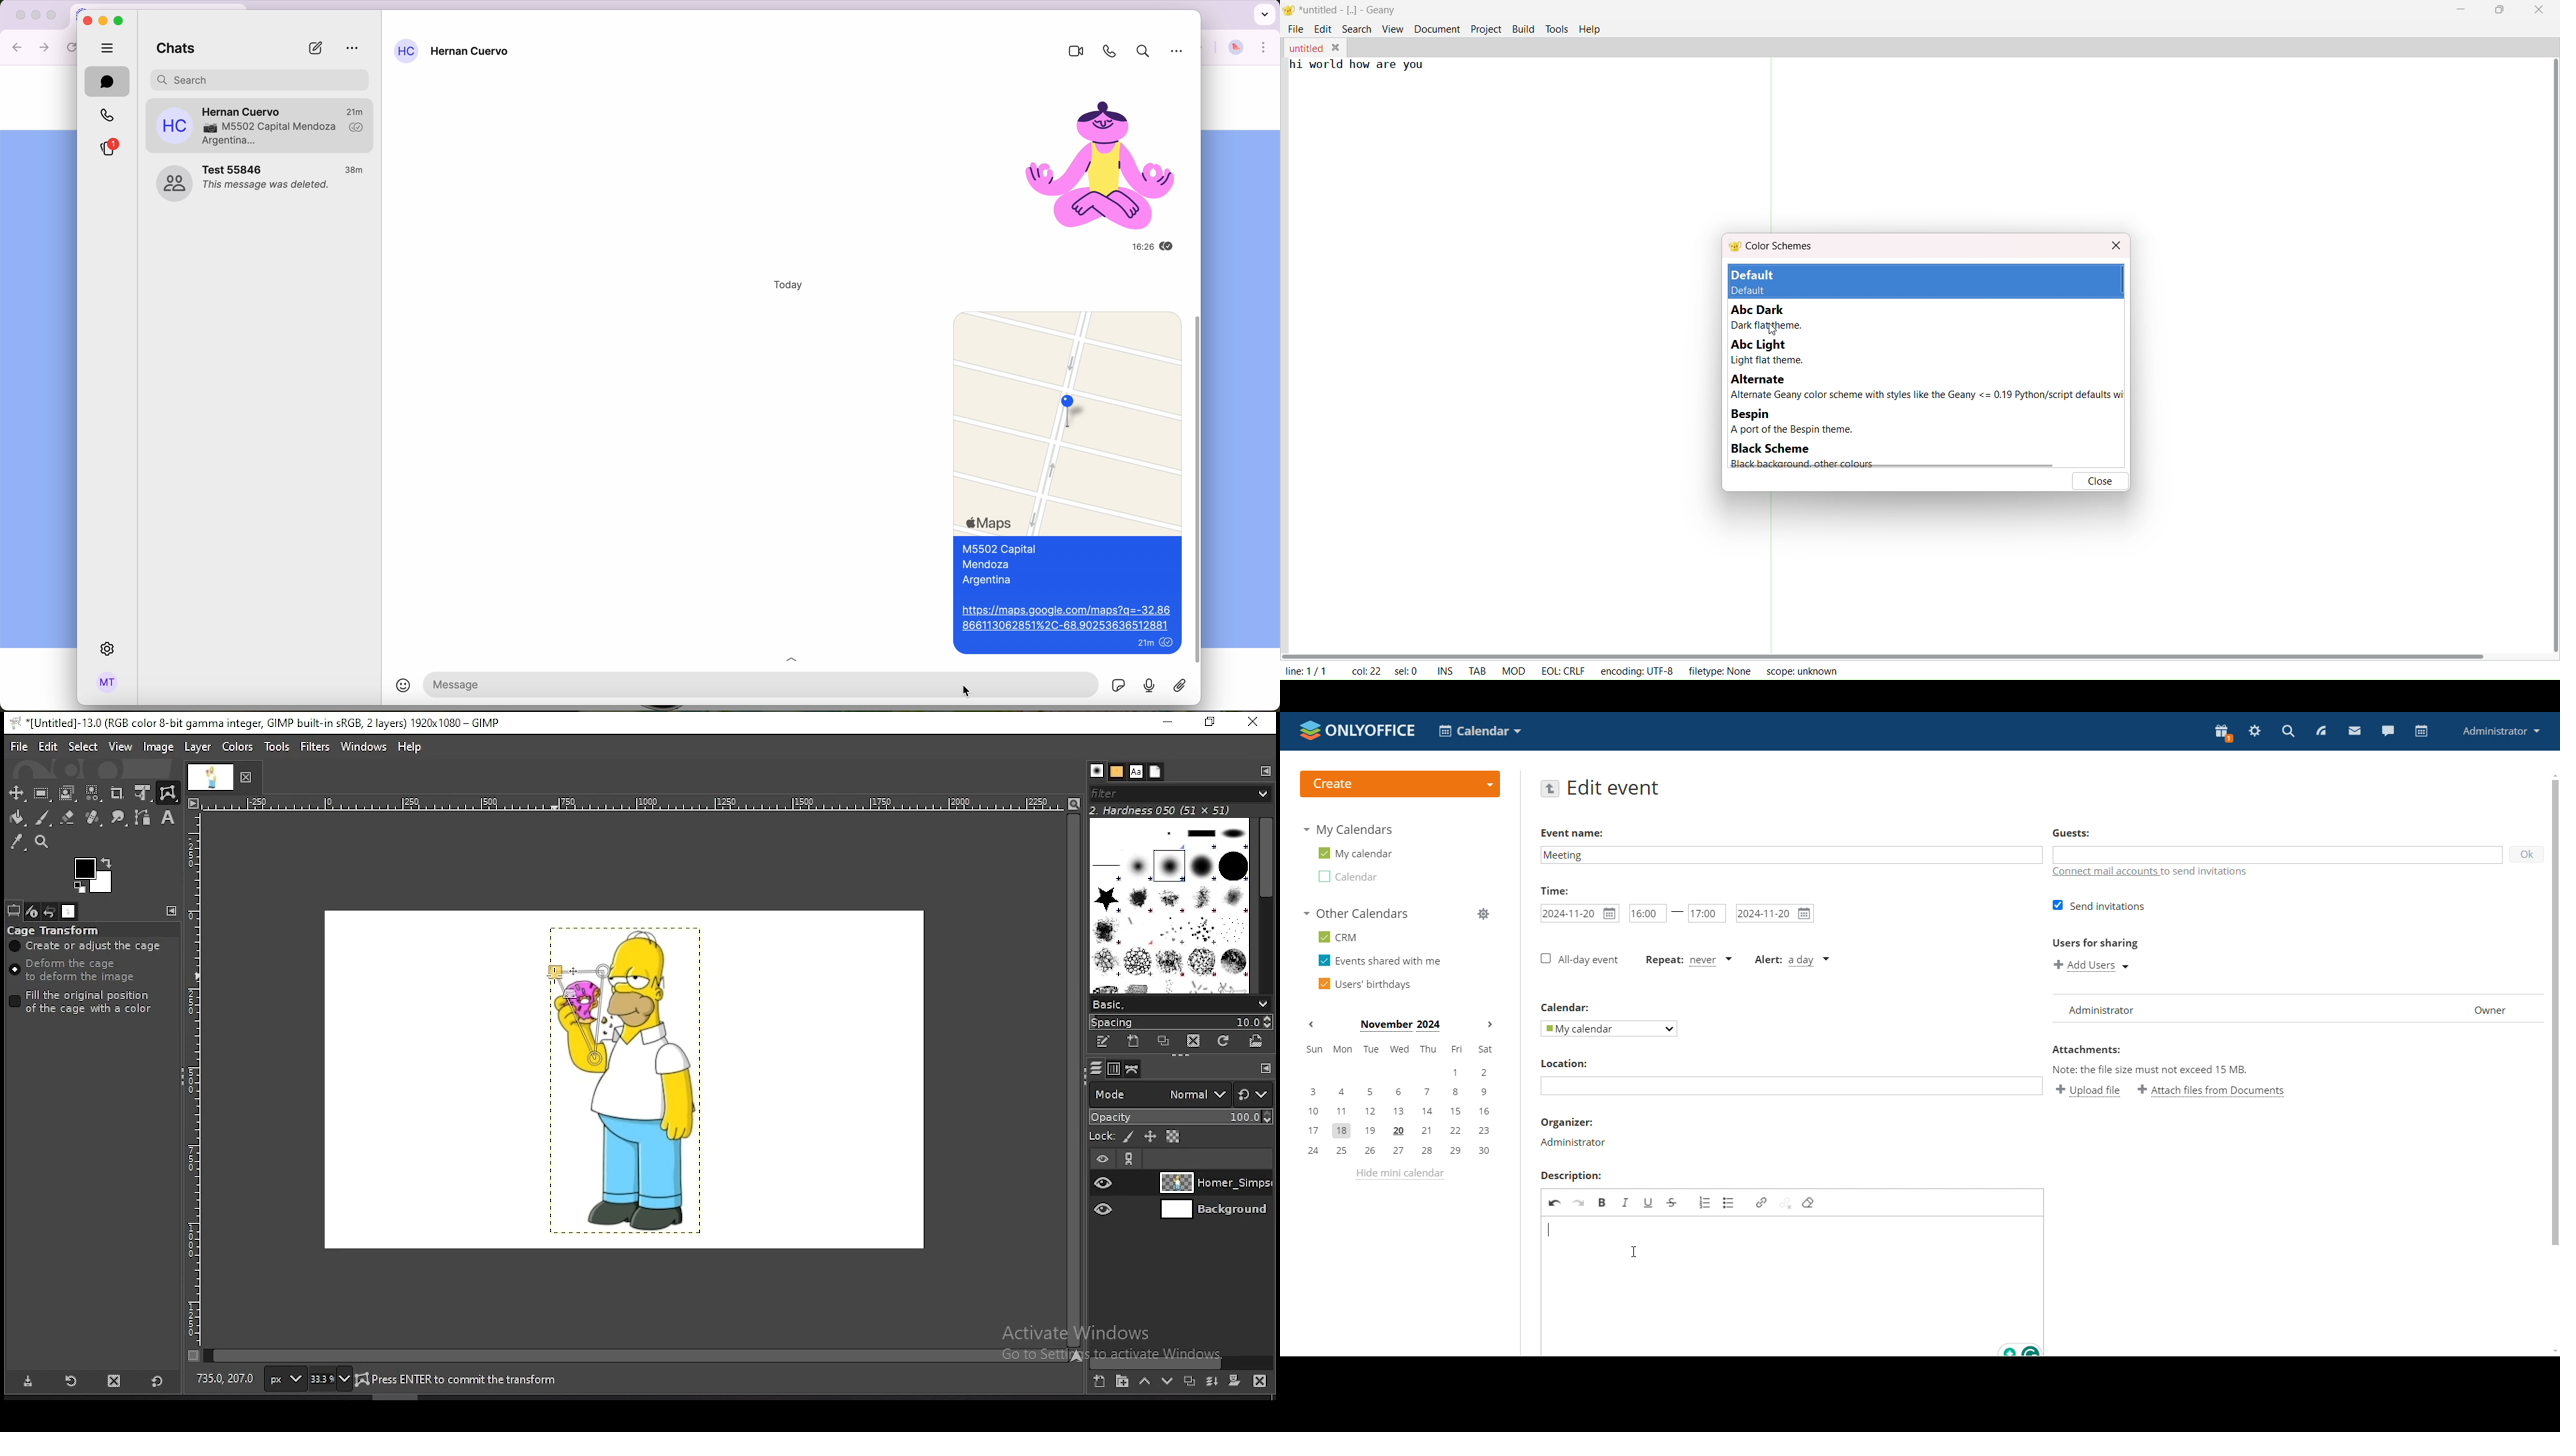  What do you see at coordinates (1781, 334) in the screenshot?
I see `cursor` at bounding box center [1781, 334].